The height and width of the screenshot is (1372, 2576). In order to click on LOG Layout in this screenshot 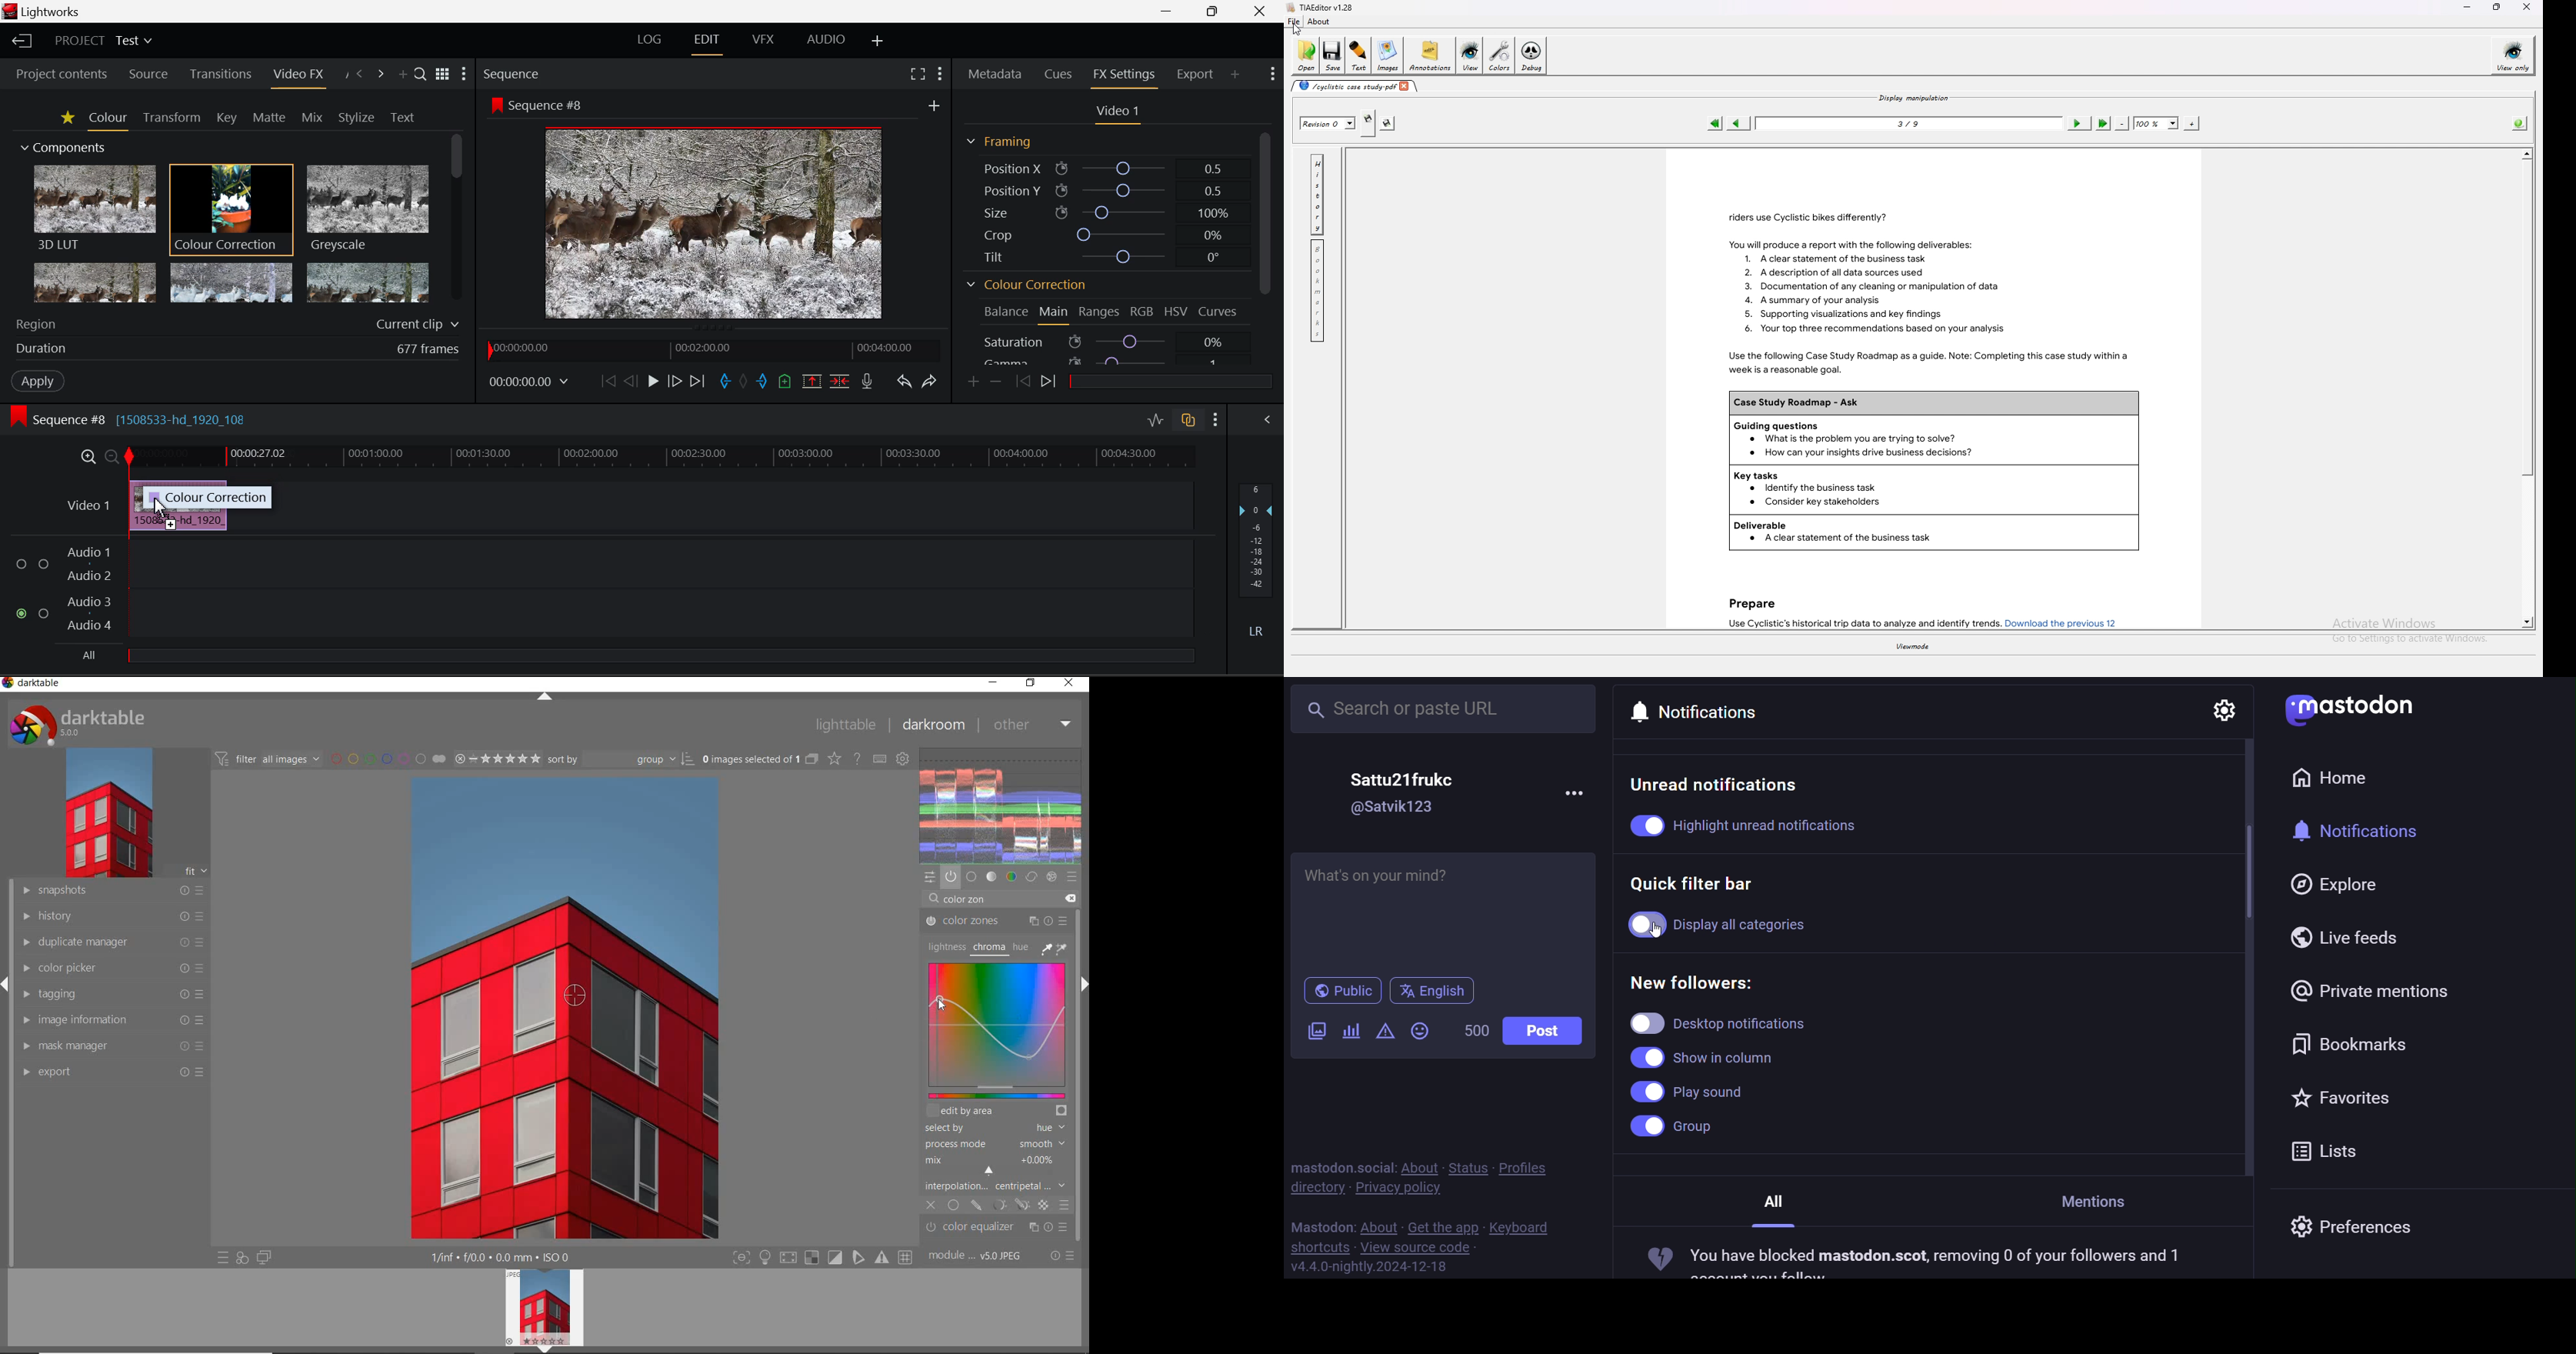, I will do `click(651, 42)`.